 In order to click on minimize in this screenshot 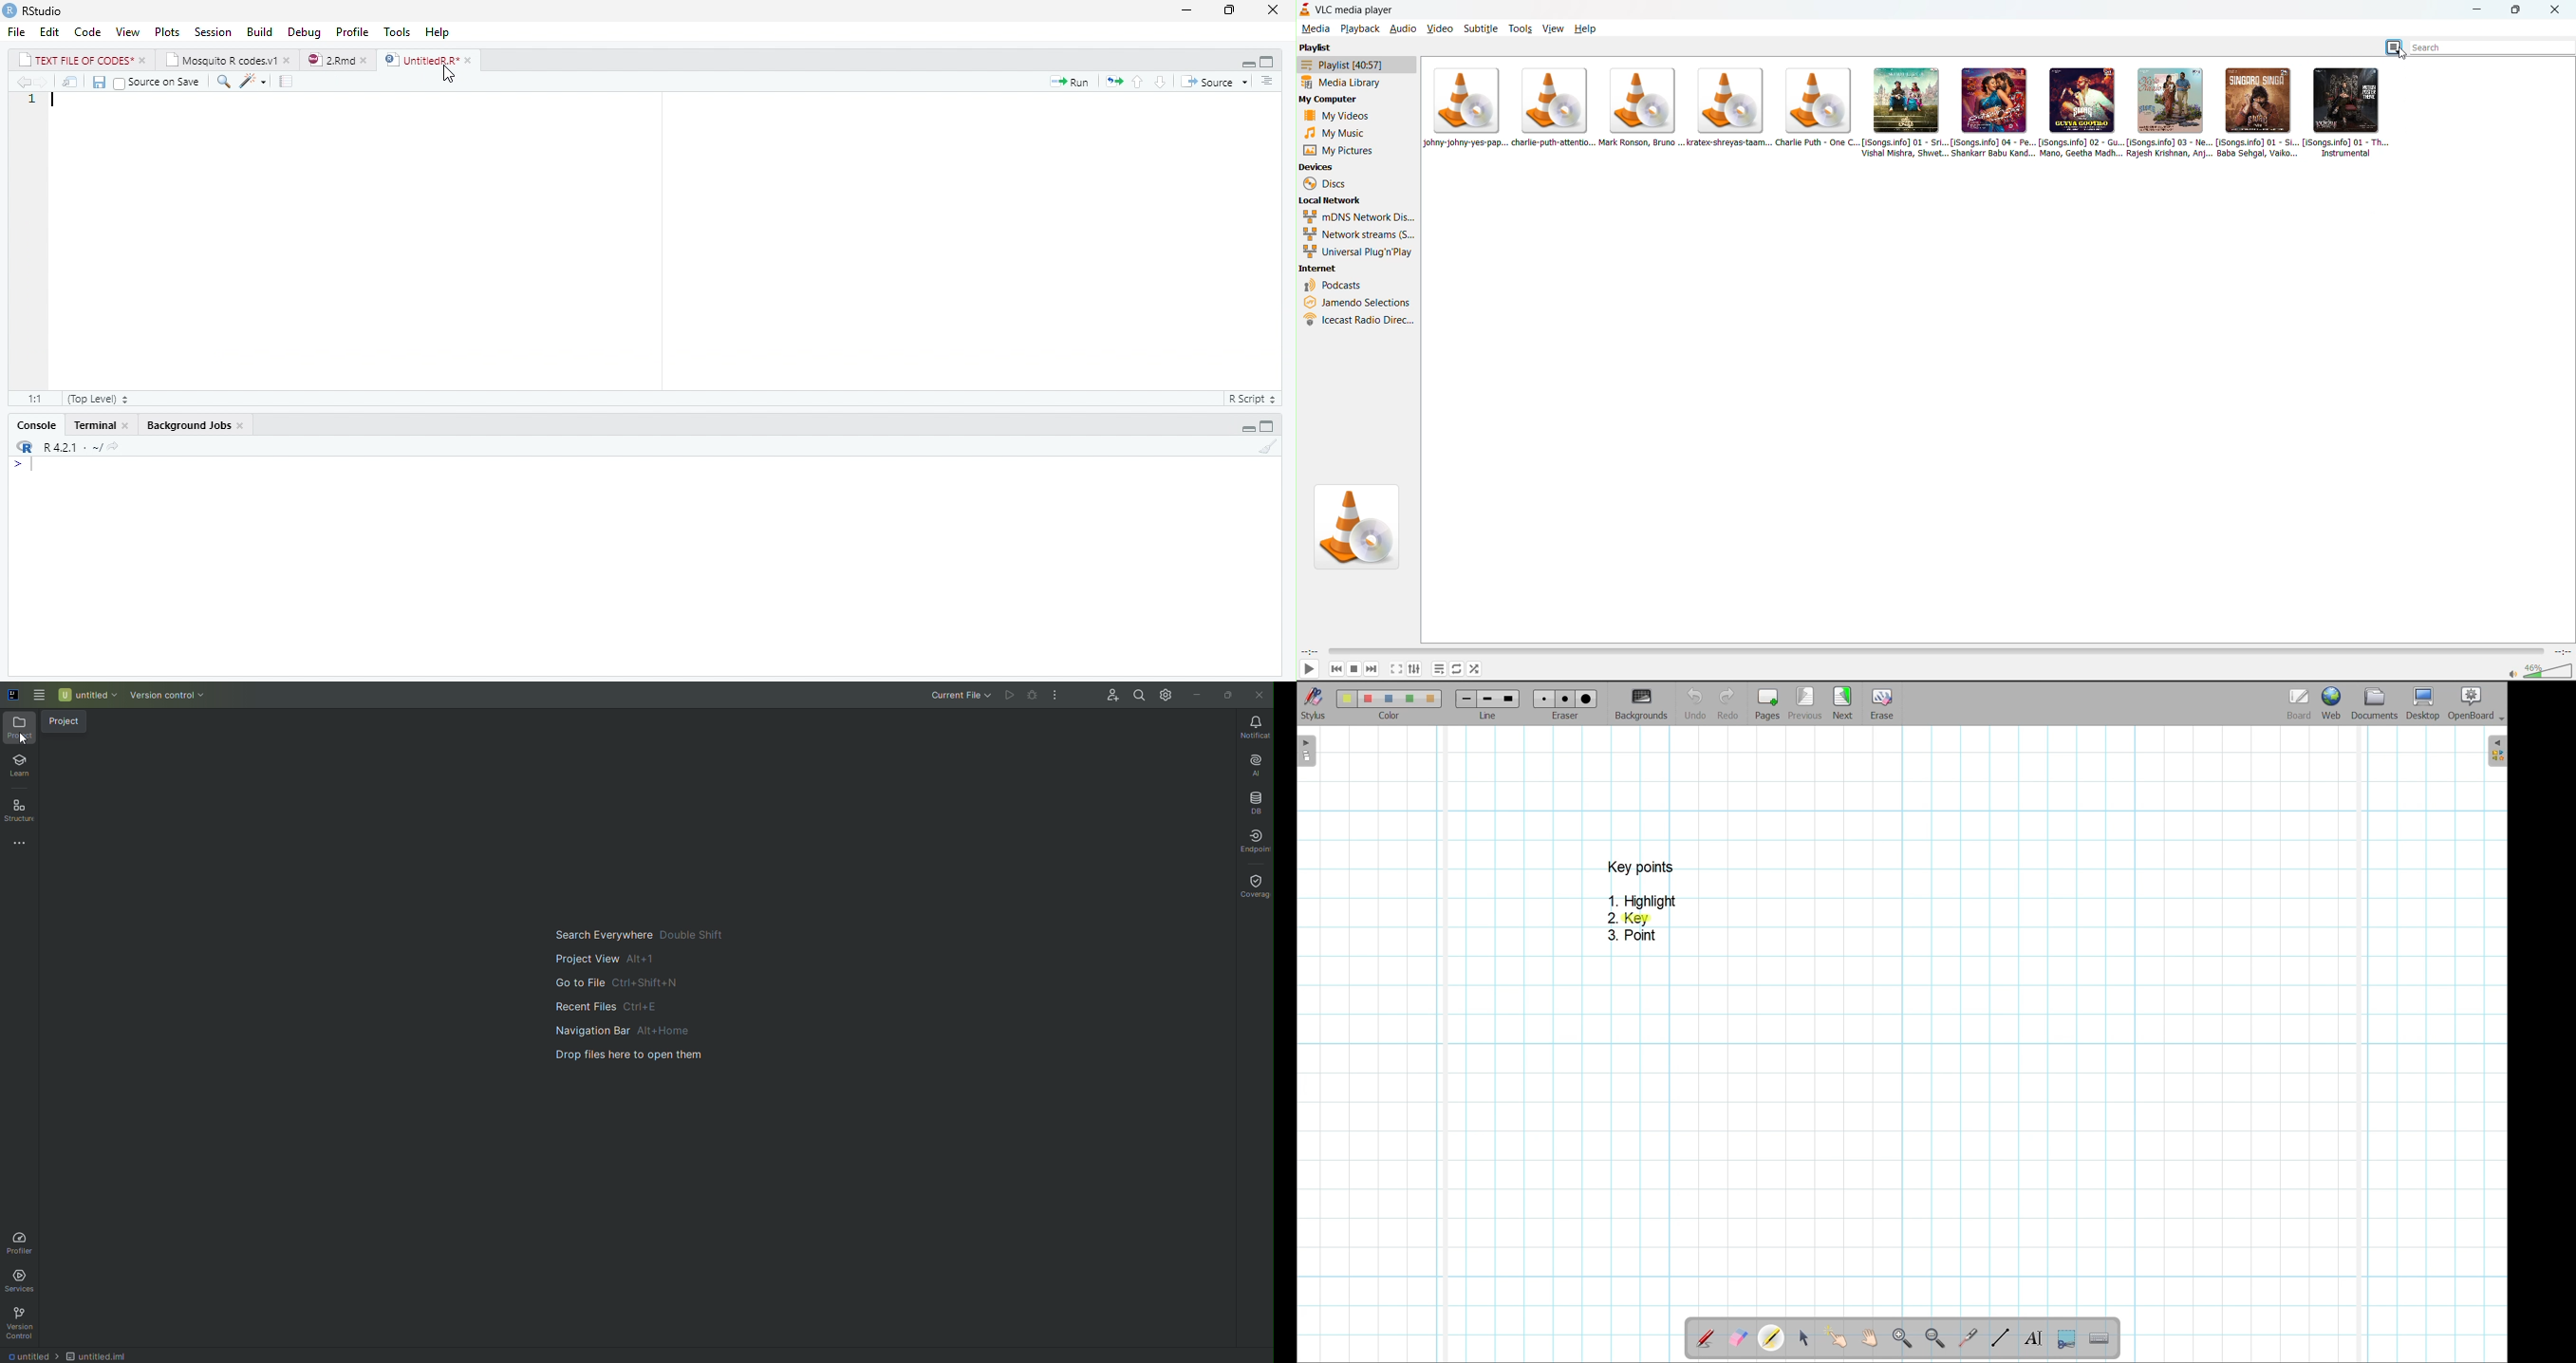, I will do `click(1247, 428)`.